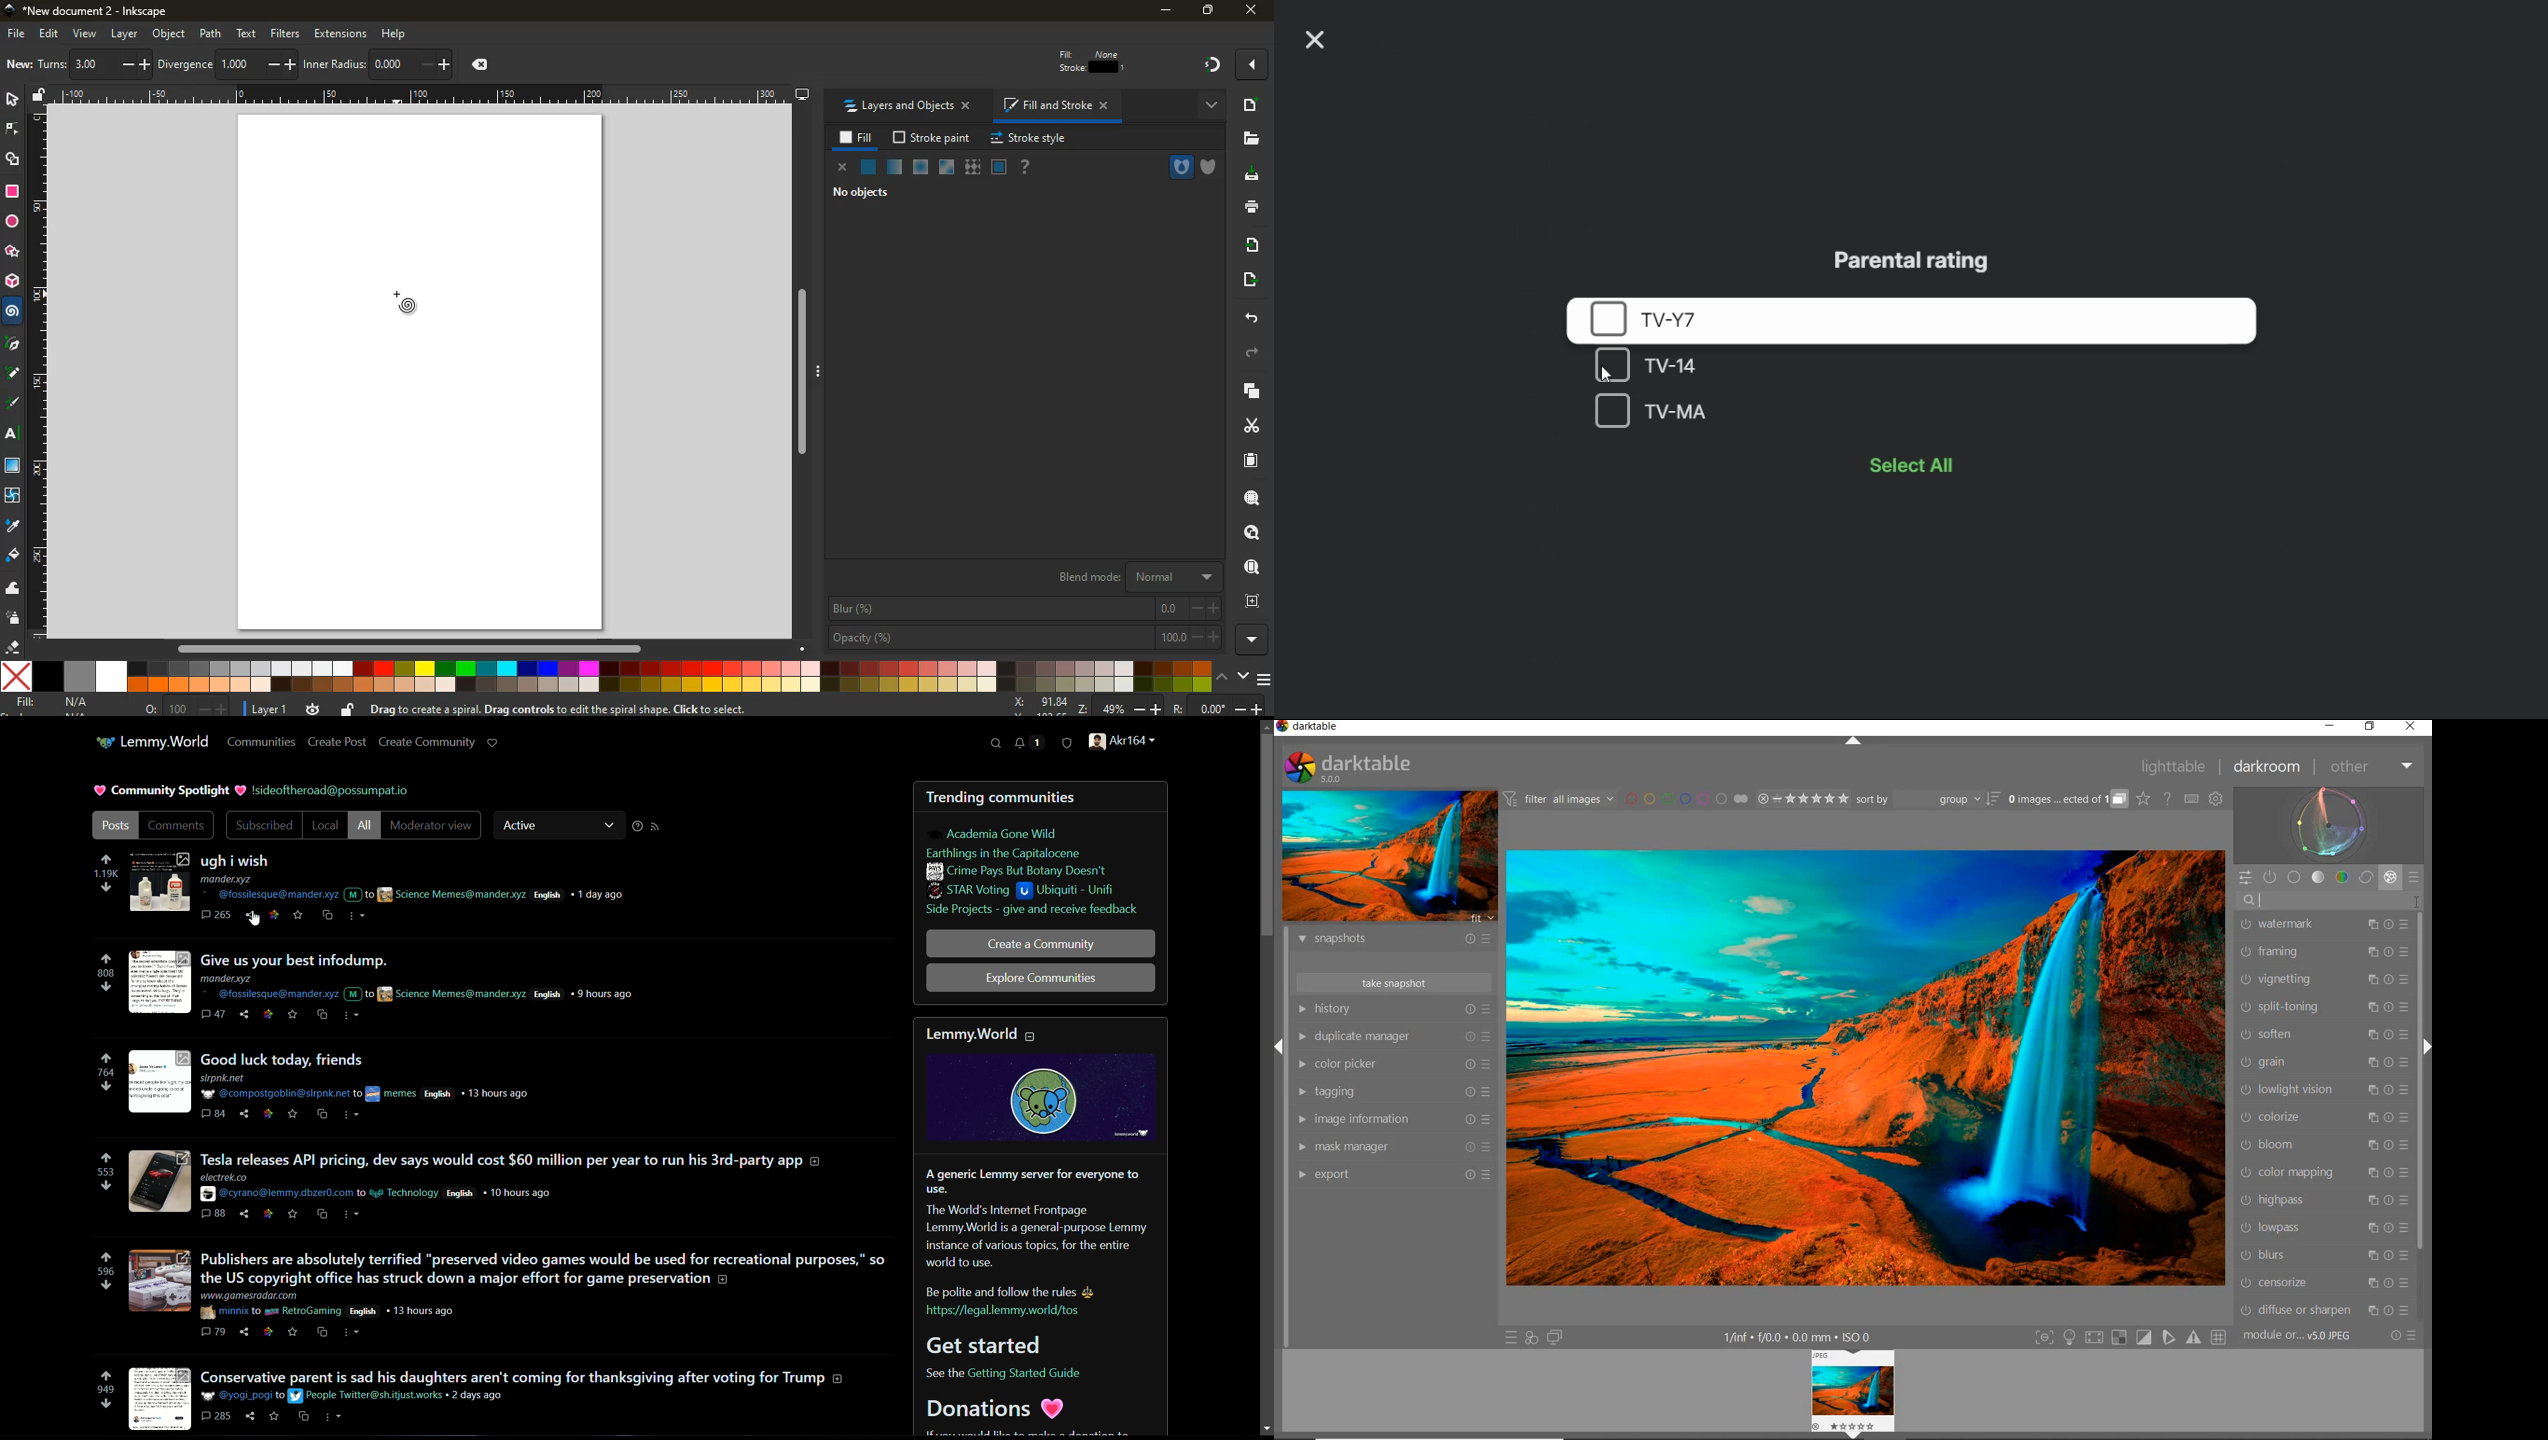 The height and width of the screenshot is (1456, 2548). What do you see at coordinates (1068, 64) in the screenshot?
I see `edit` at bounding box center [1068, 64].